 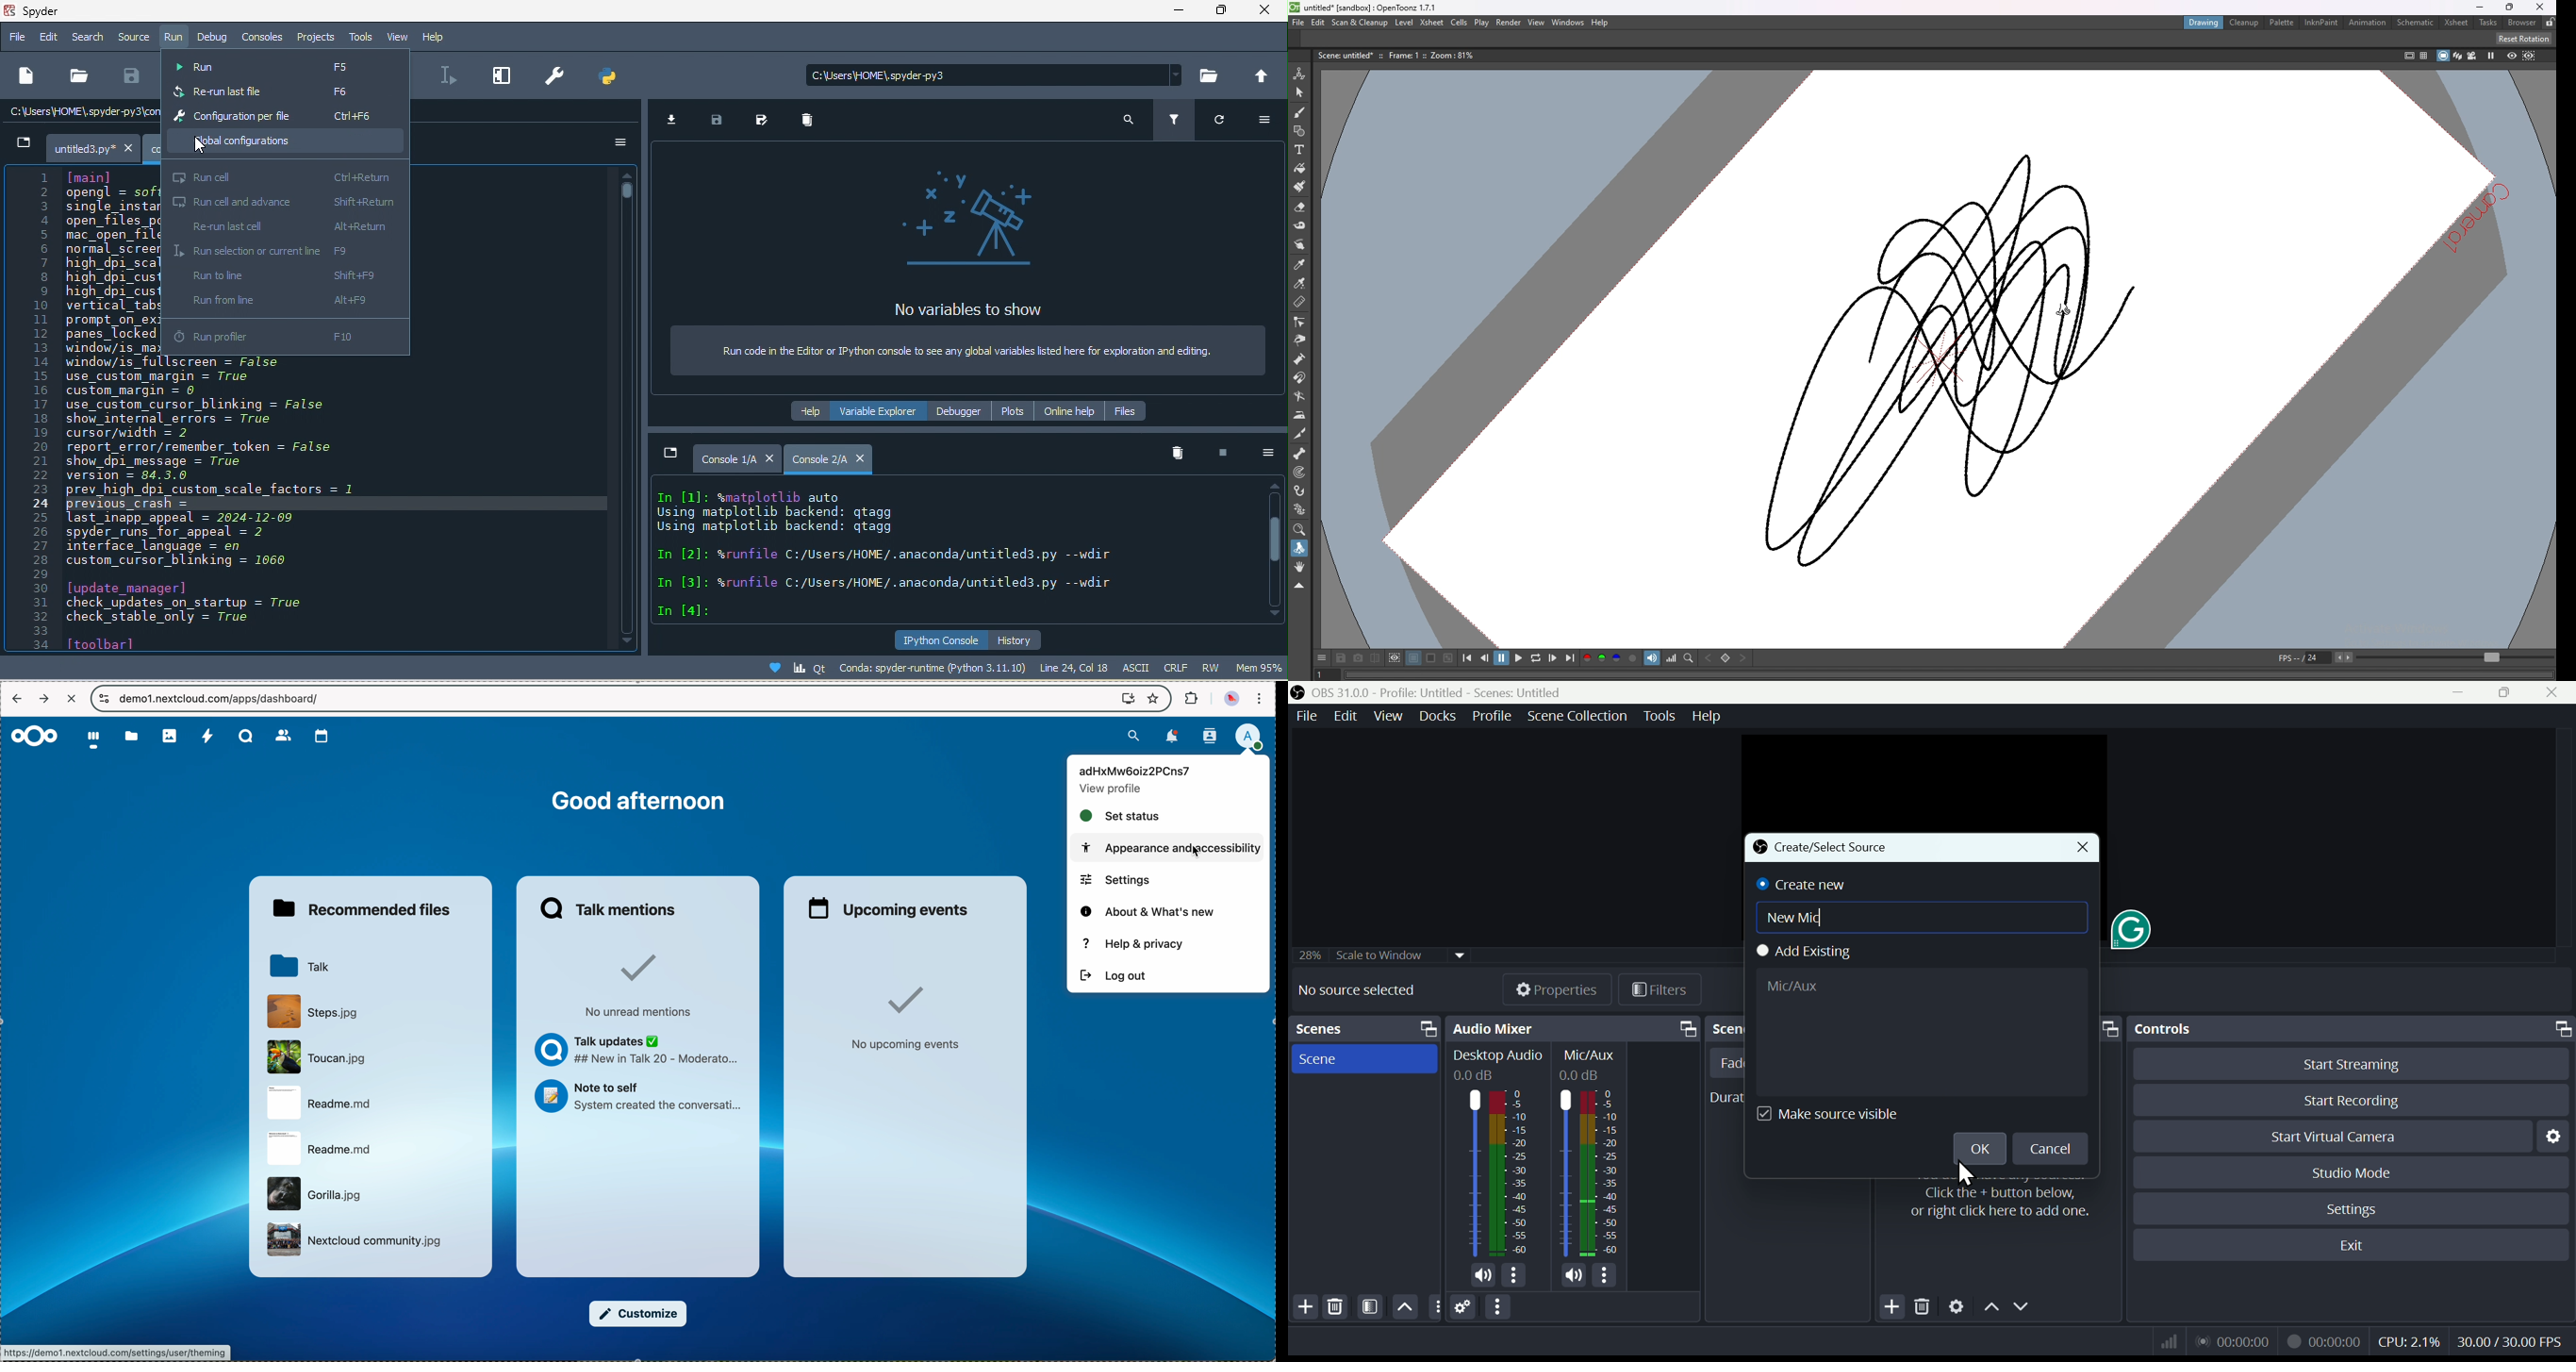 I want to click on crlf, so click(x=1179, y=668).